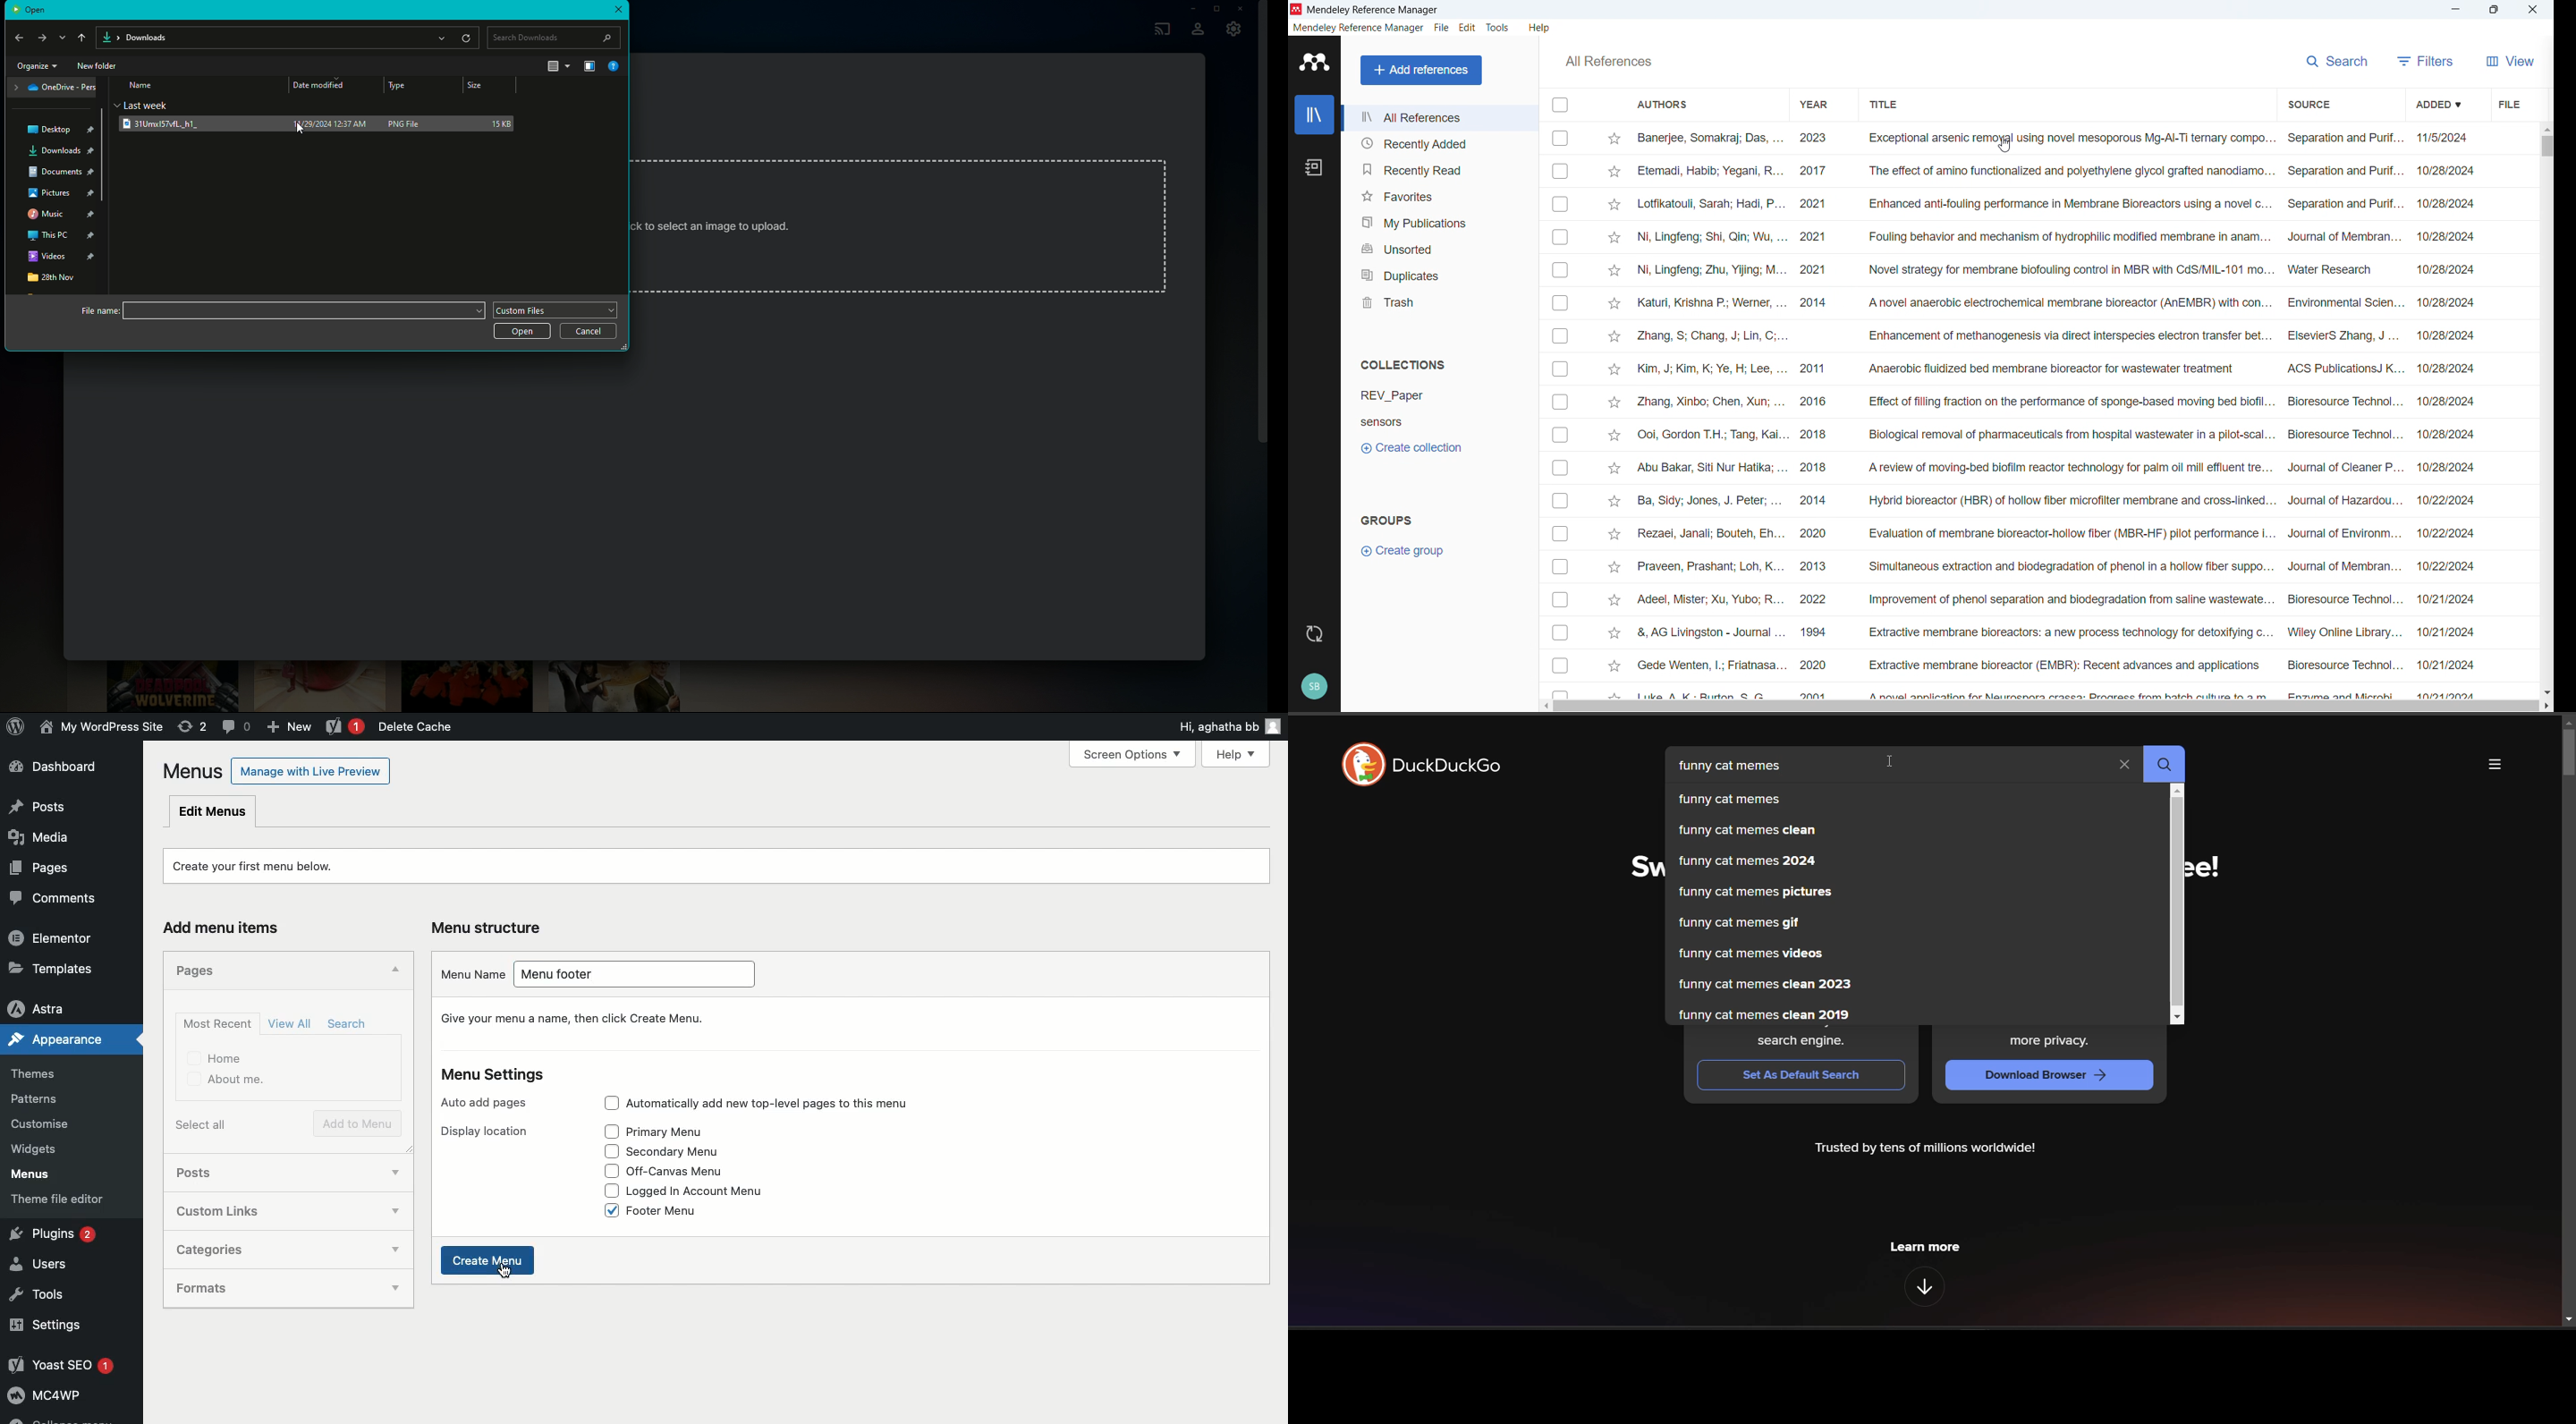  I want to click on Tools, so click(45, 1295).